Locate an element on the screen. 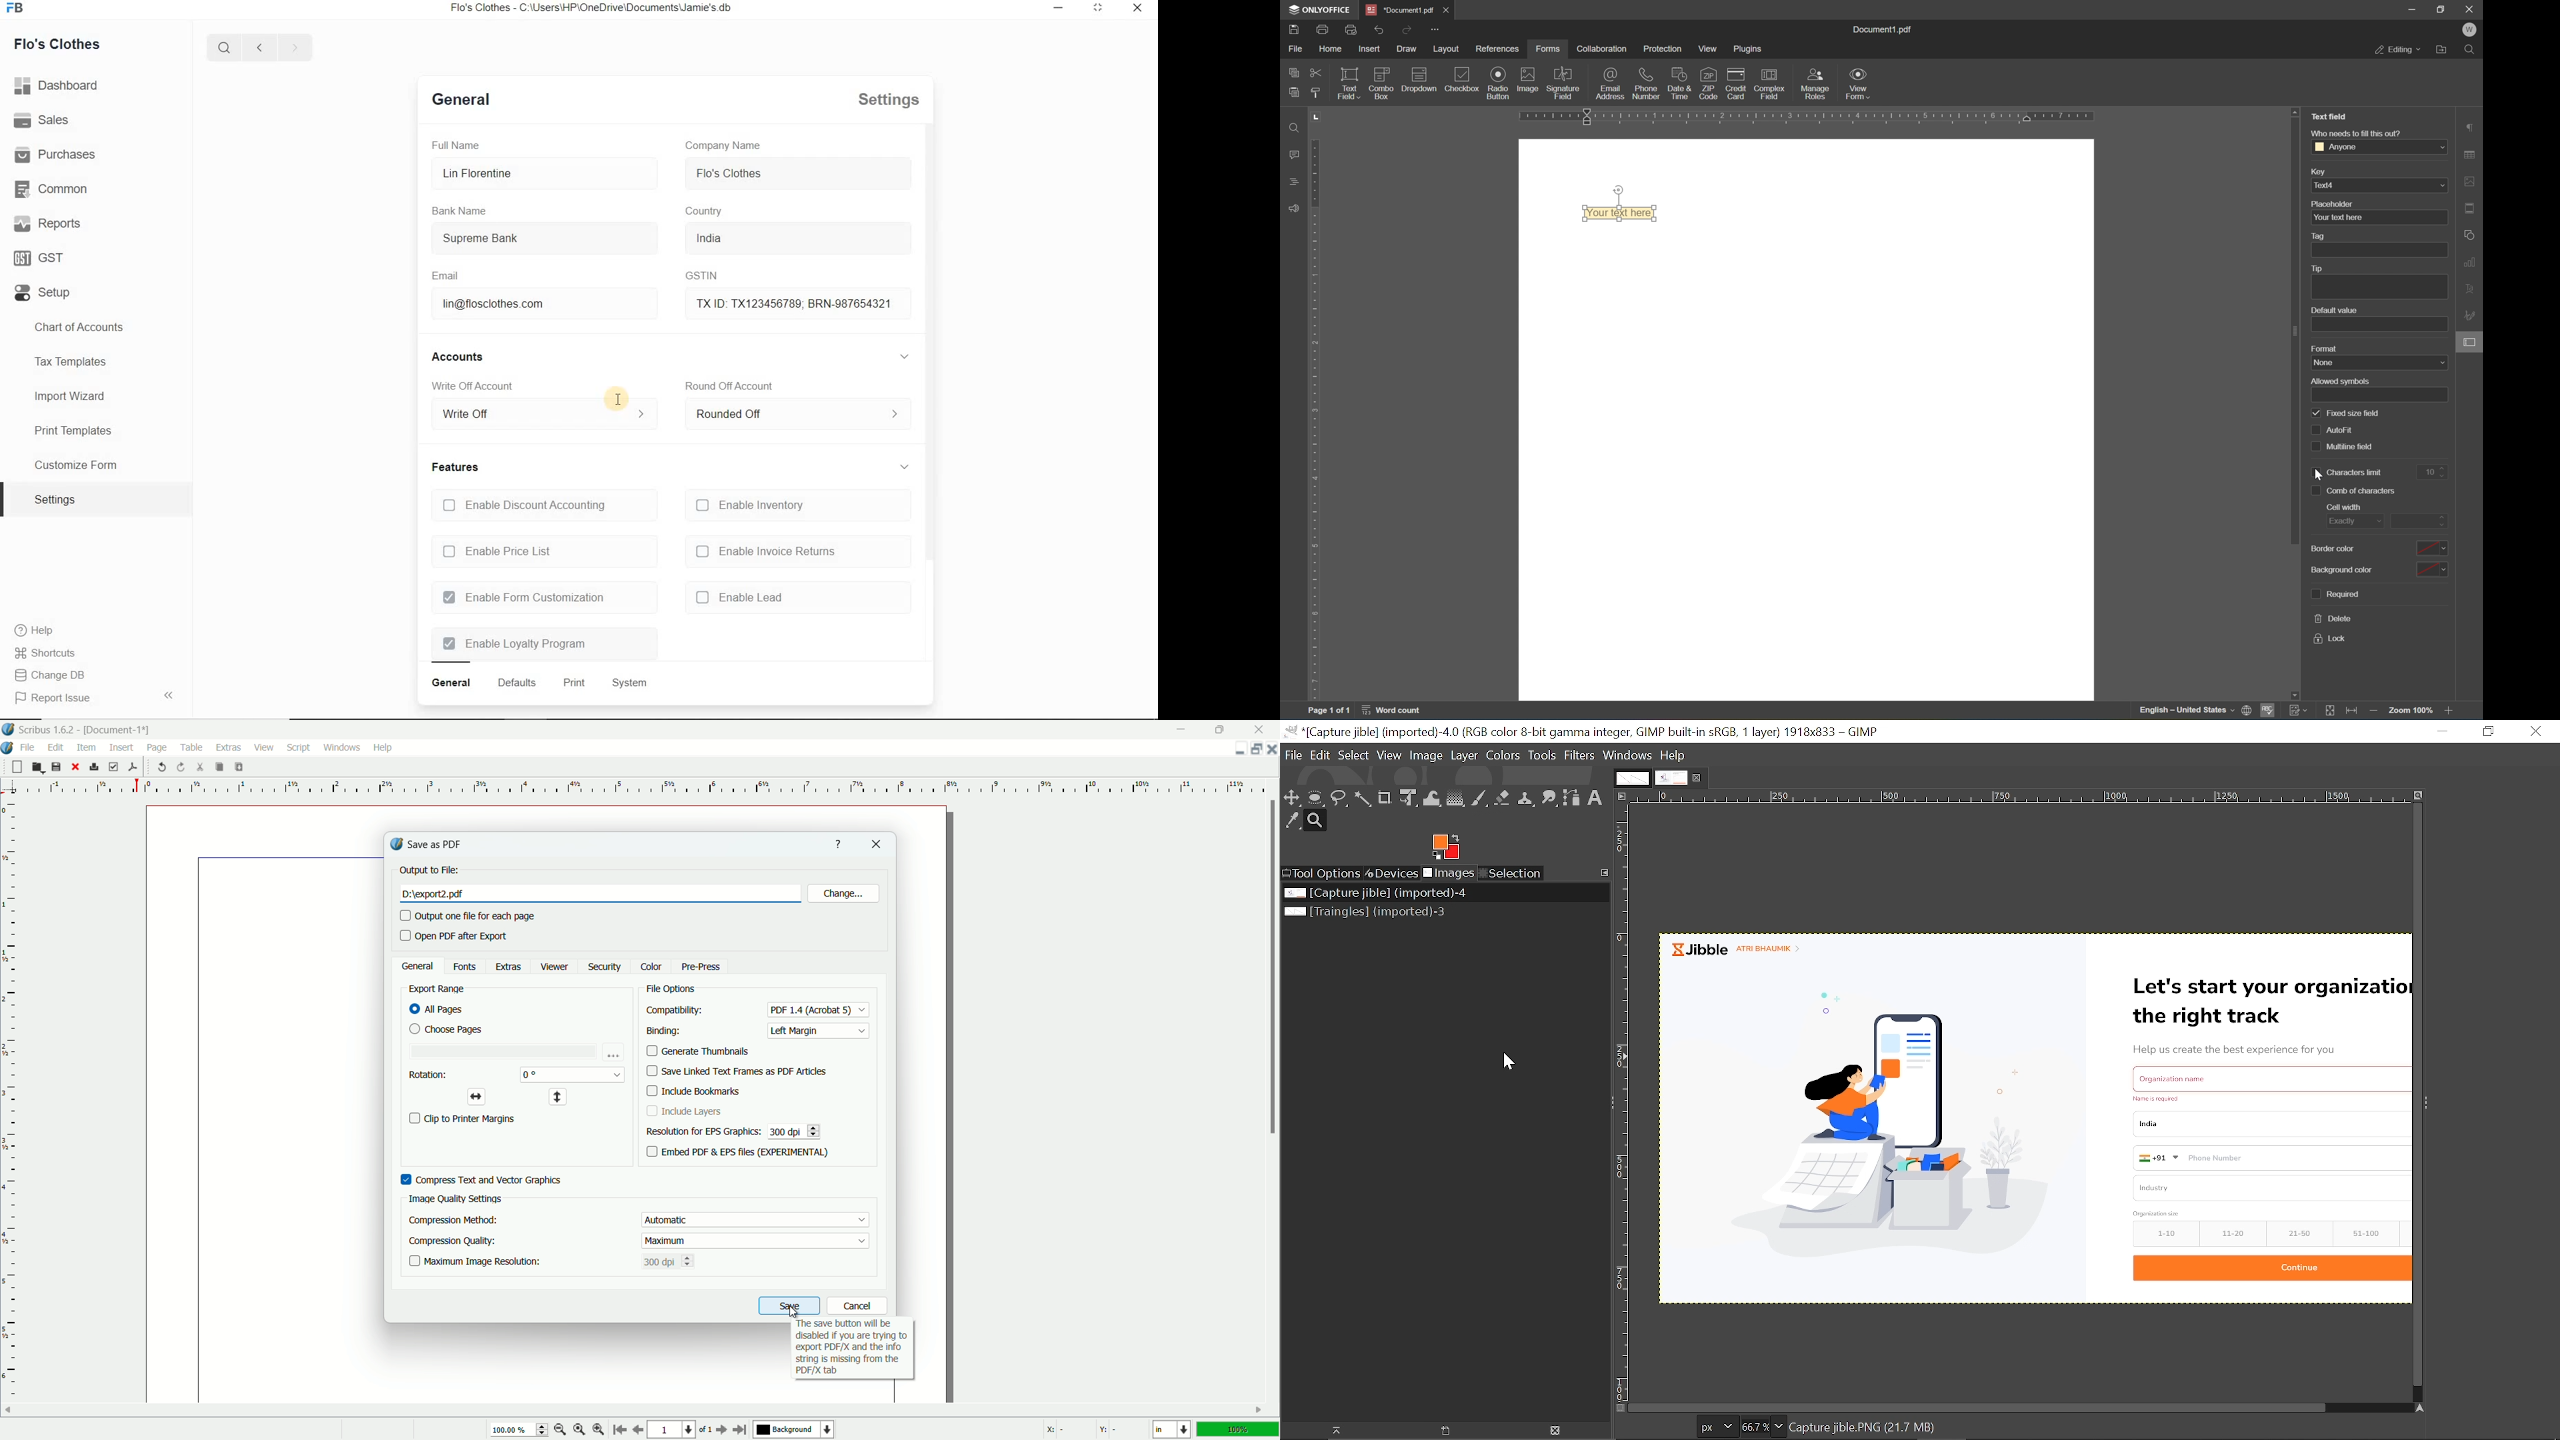  cursor is located at coordinates (2474, 349).